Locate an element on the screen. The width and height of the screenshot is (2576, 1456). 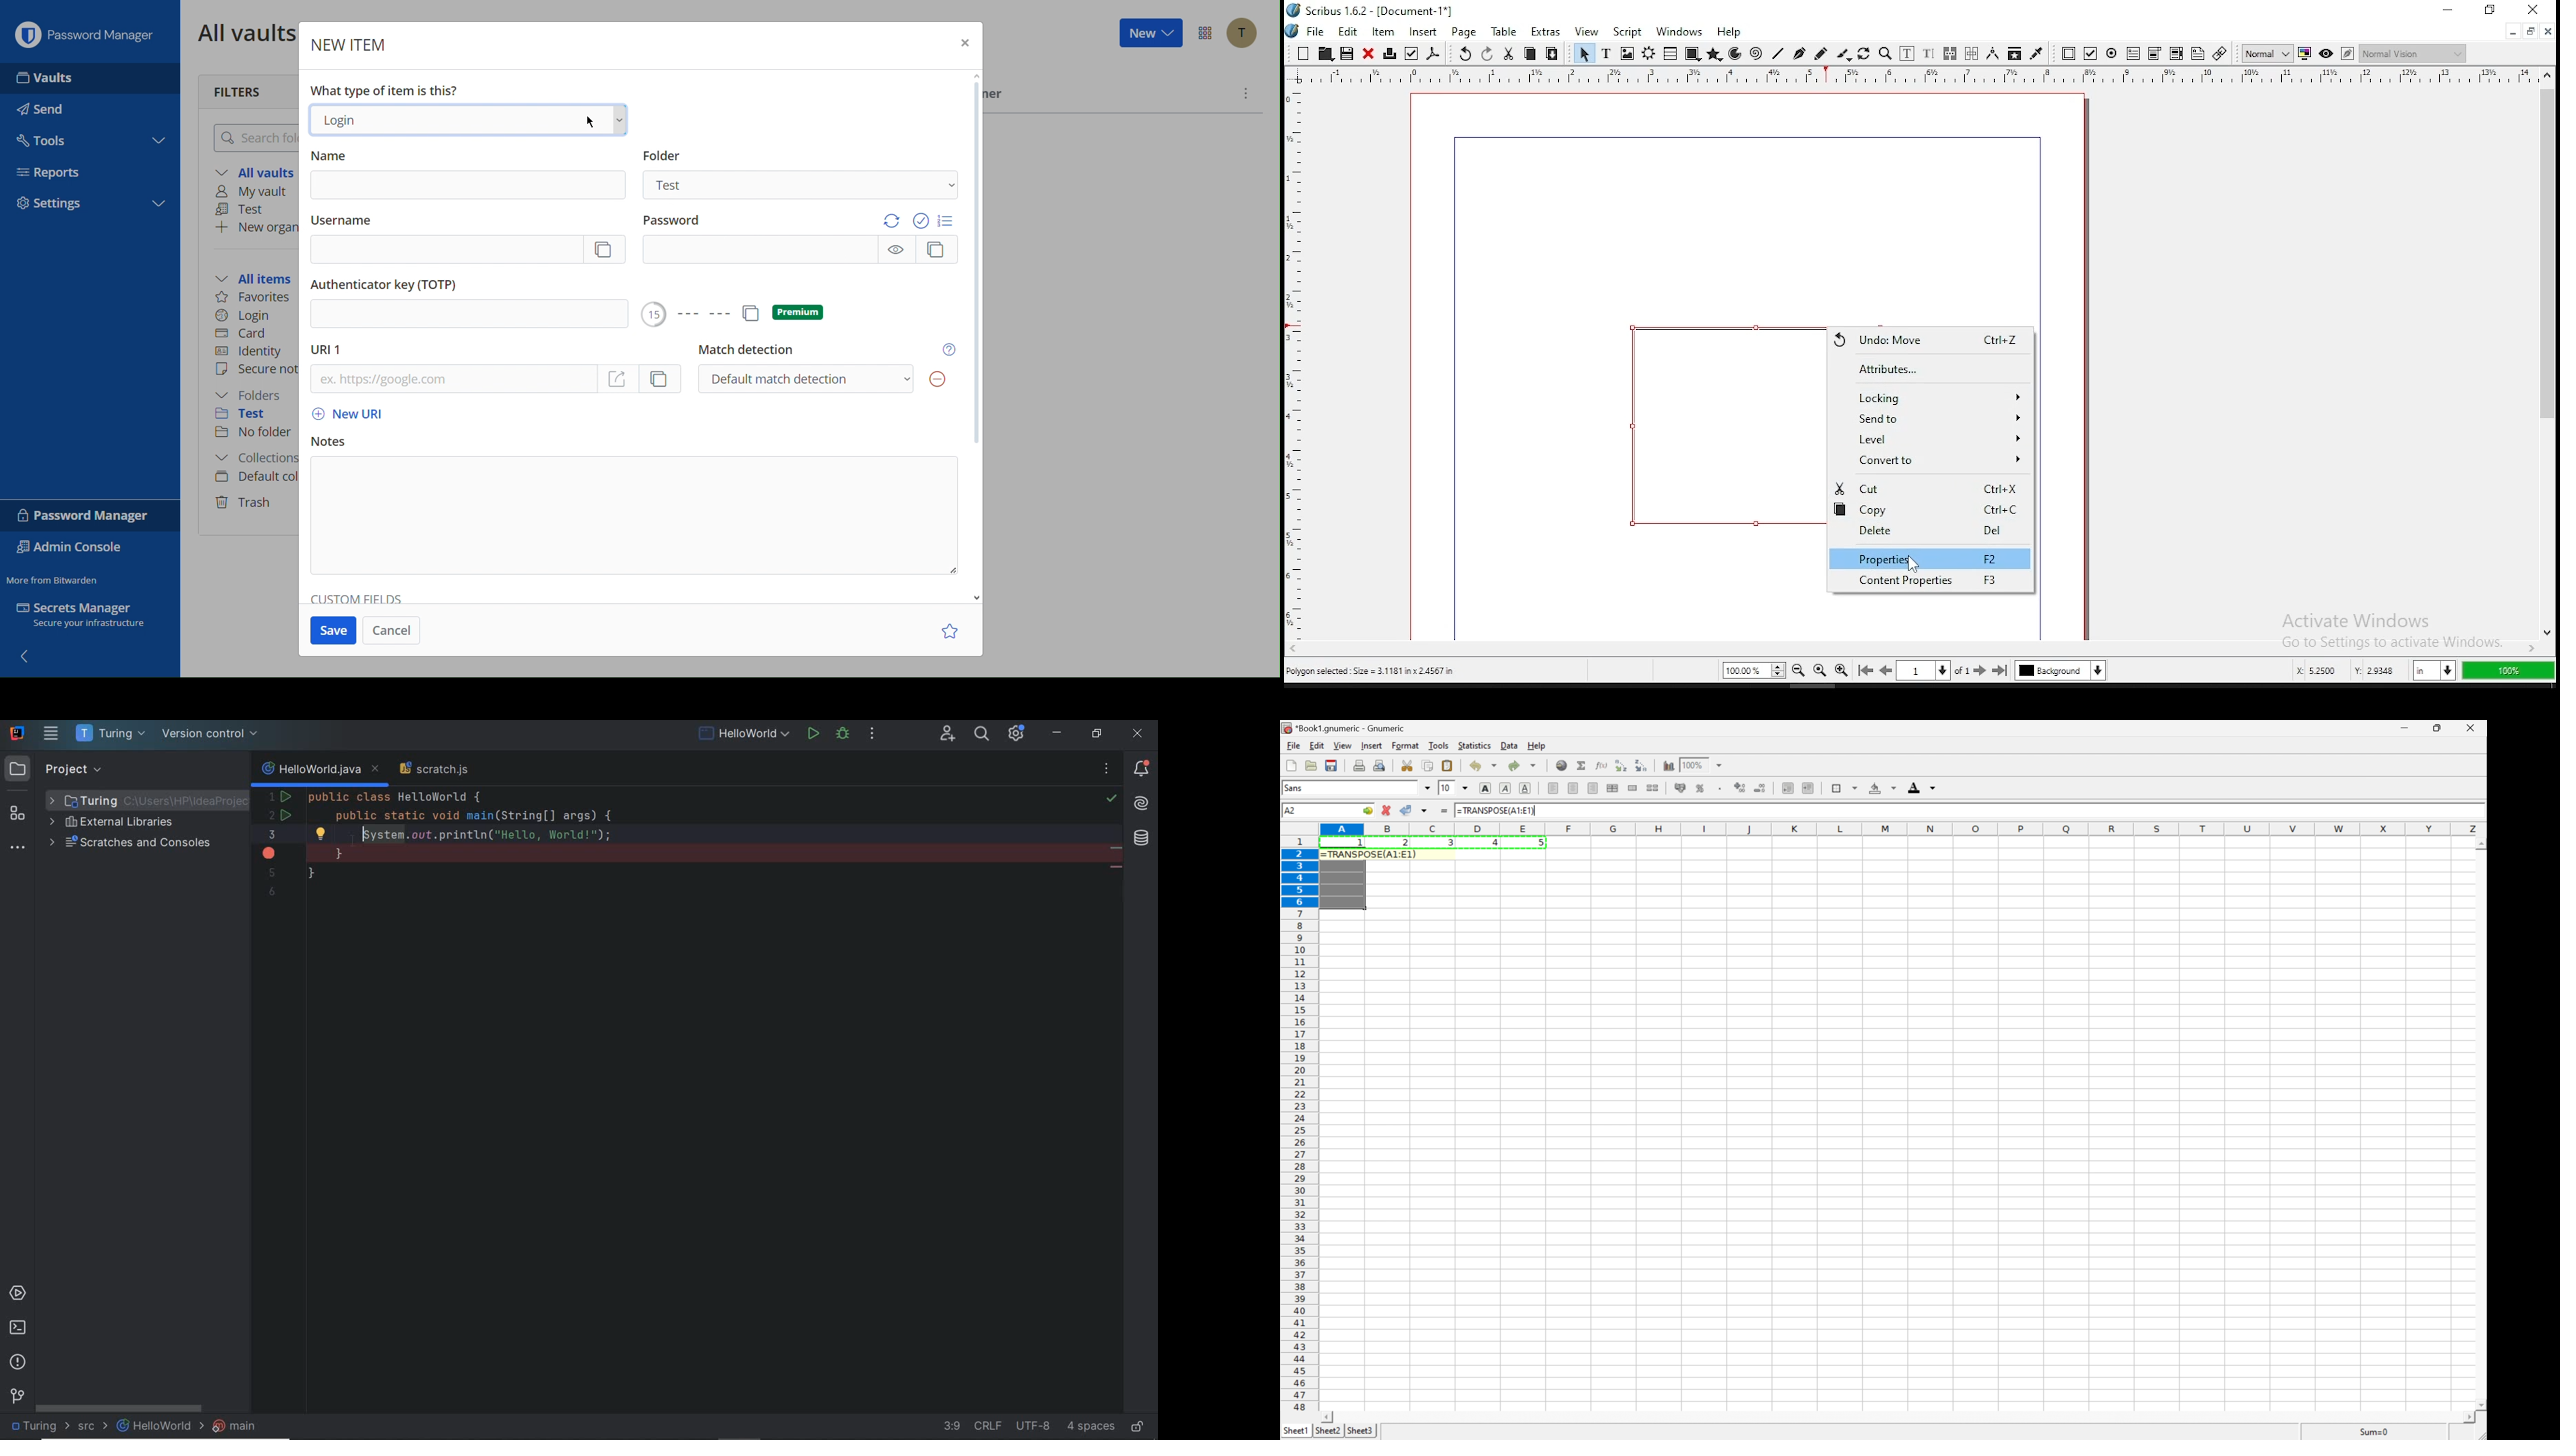
drop down is located at coordinates (1427, 789).